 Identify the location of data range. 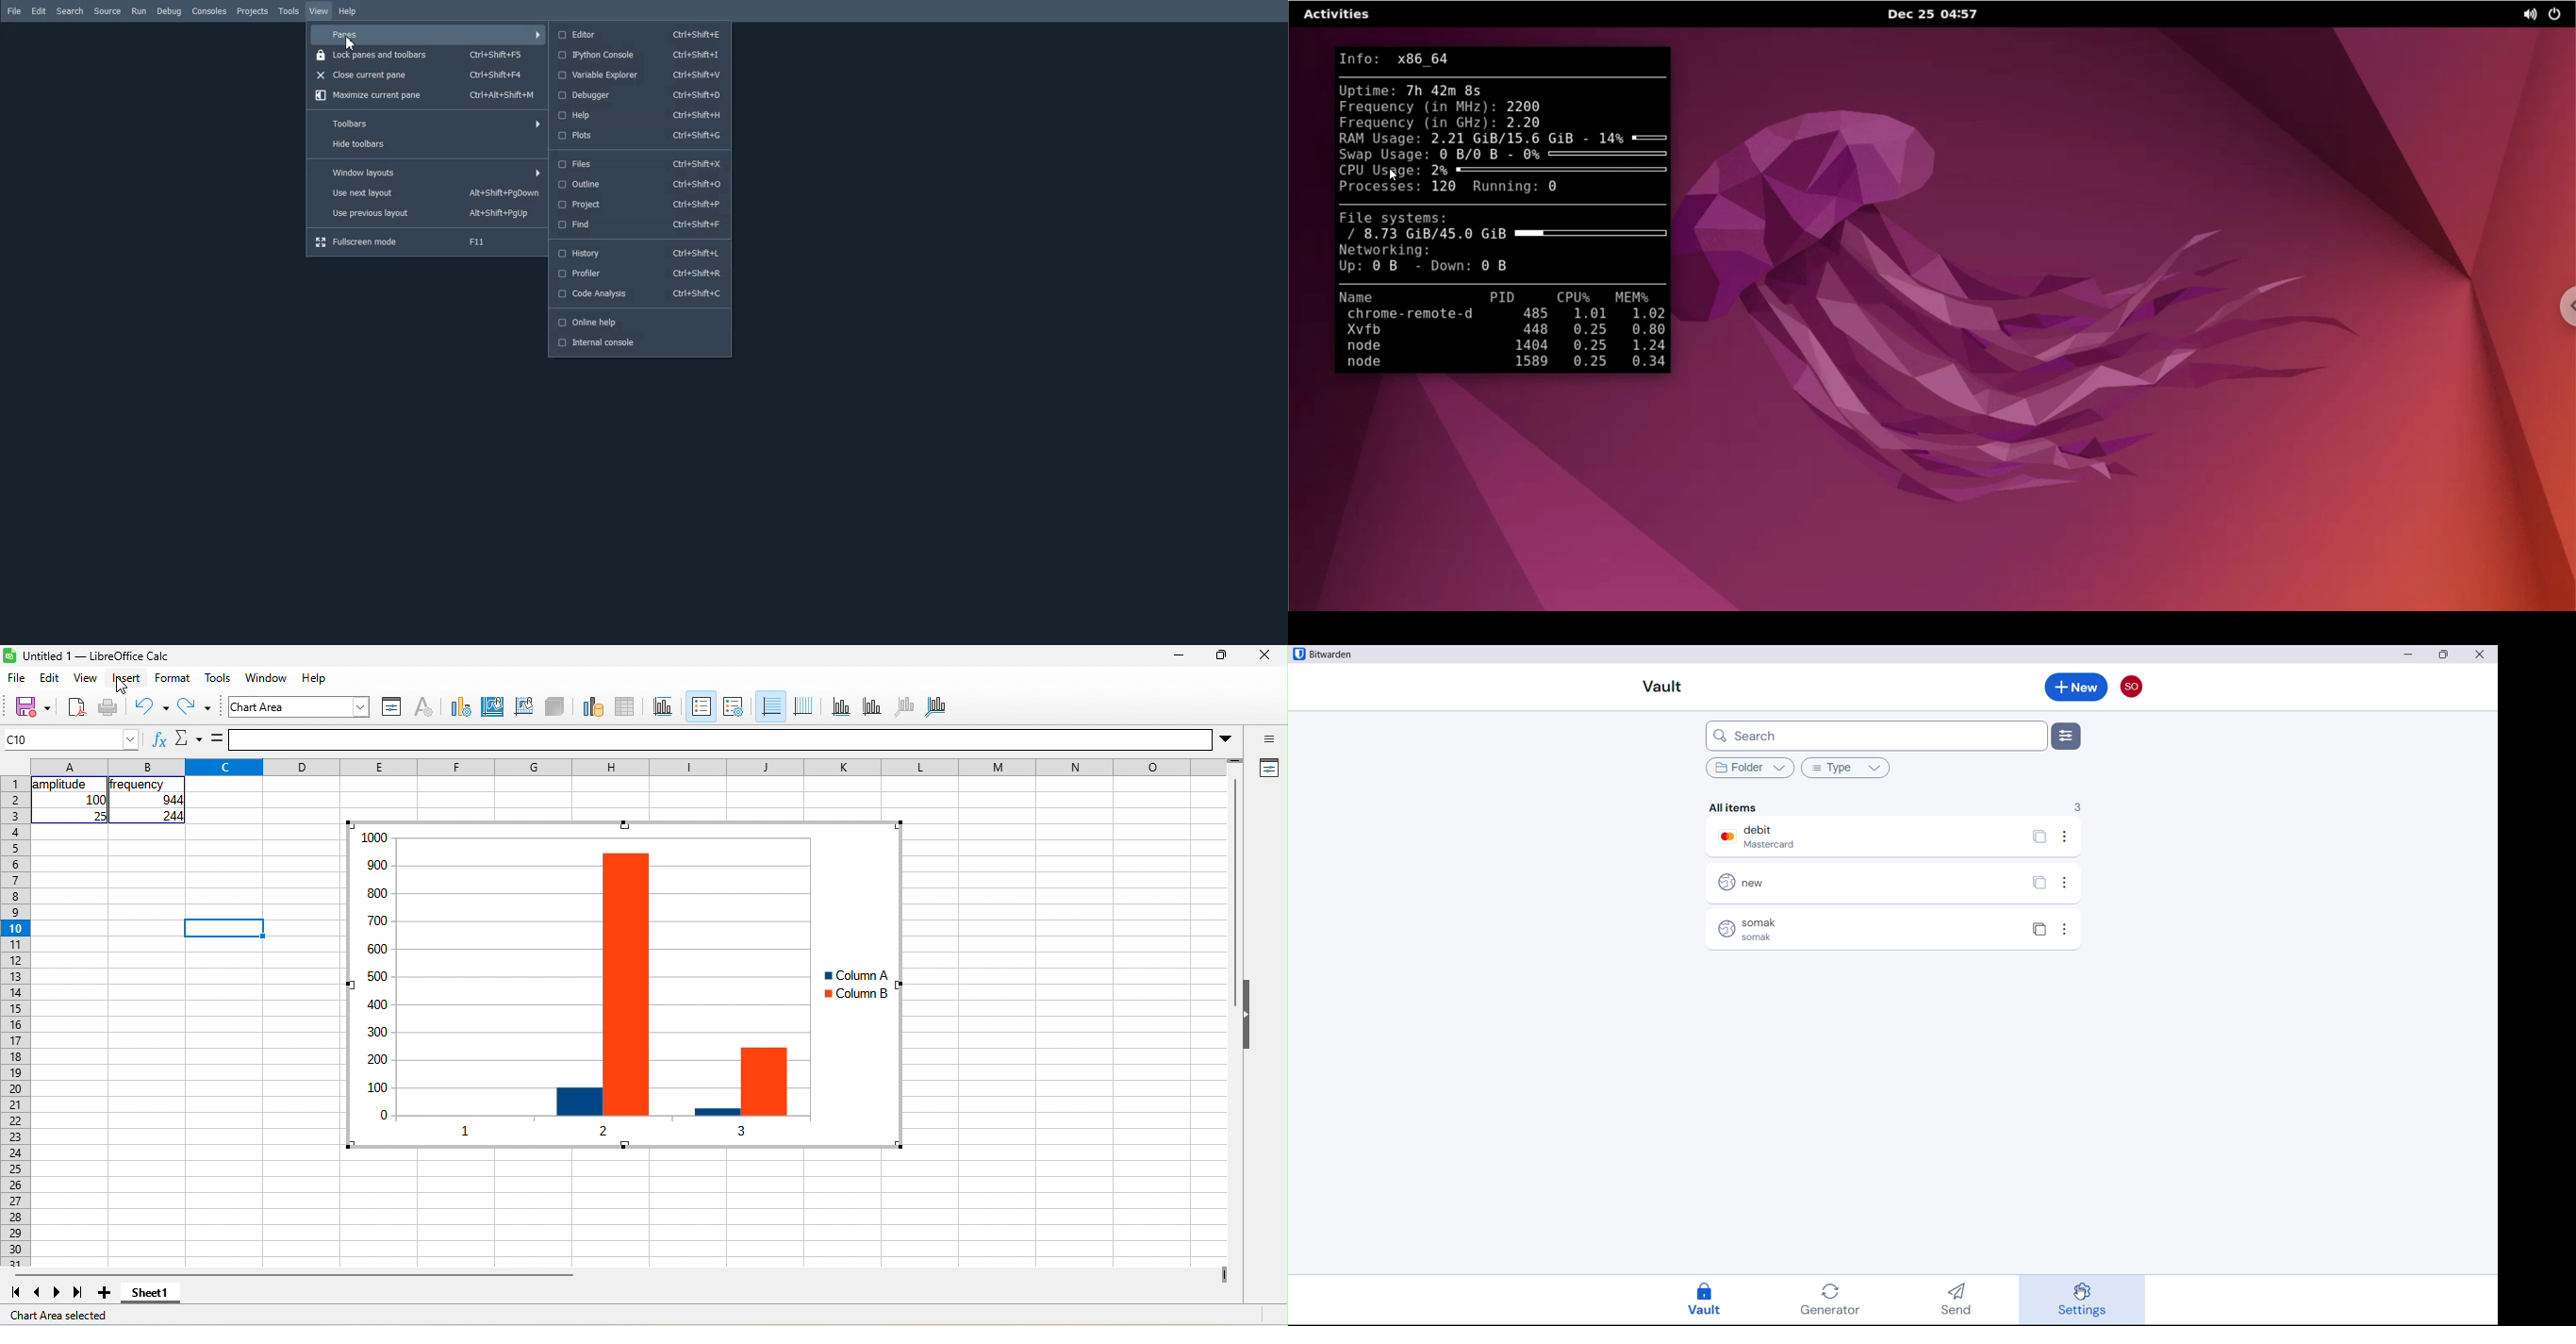
(590, 705).